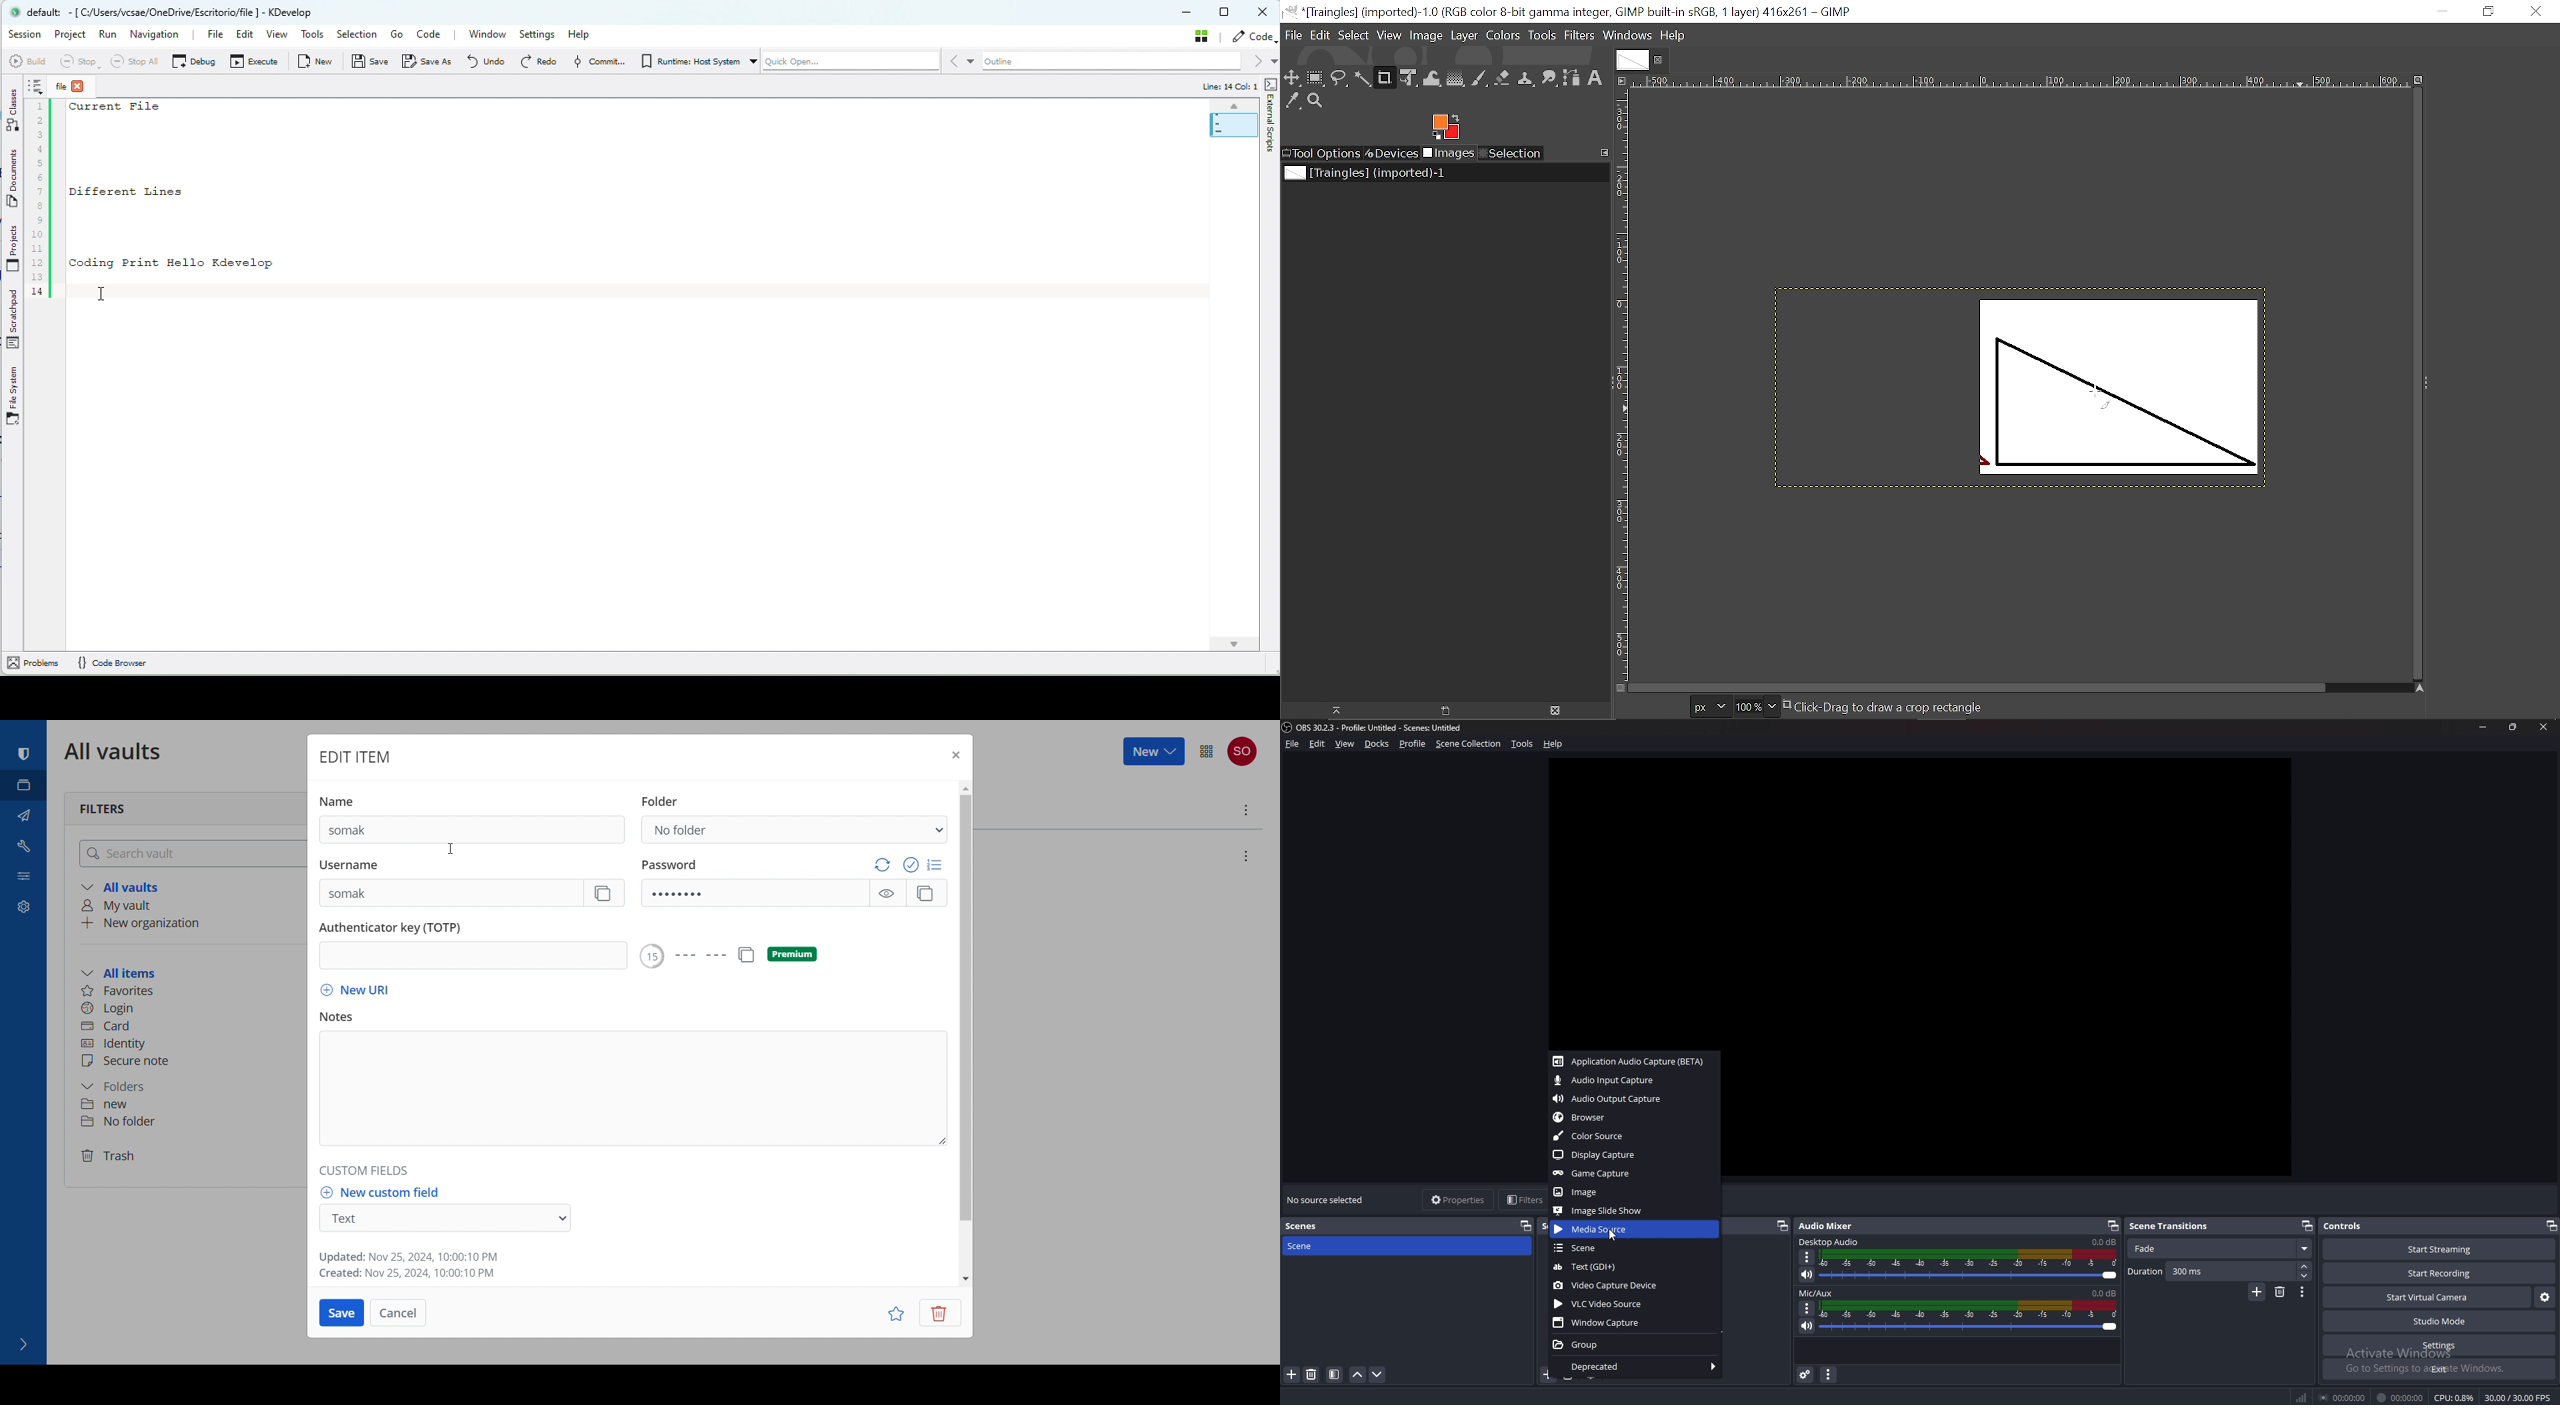 The height and width of the screenshot is (1428, 2576). I want to click on Decrease duration, so click(2305, 1276).